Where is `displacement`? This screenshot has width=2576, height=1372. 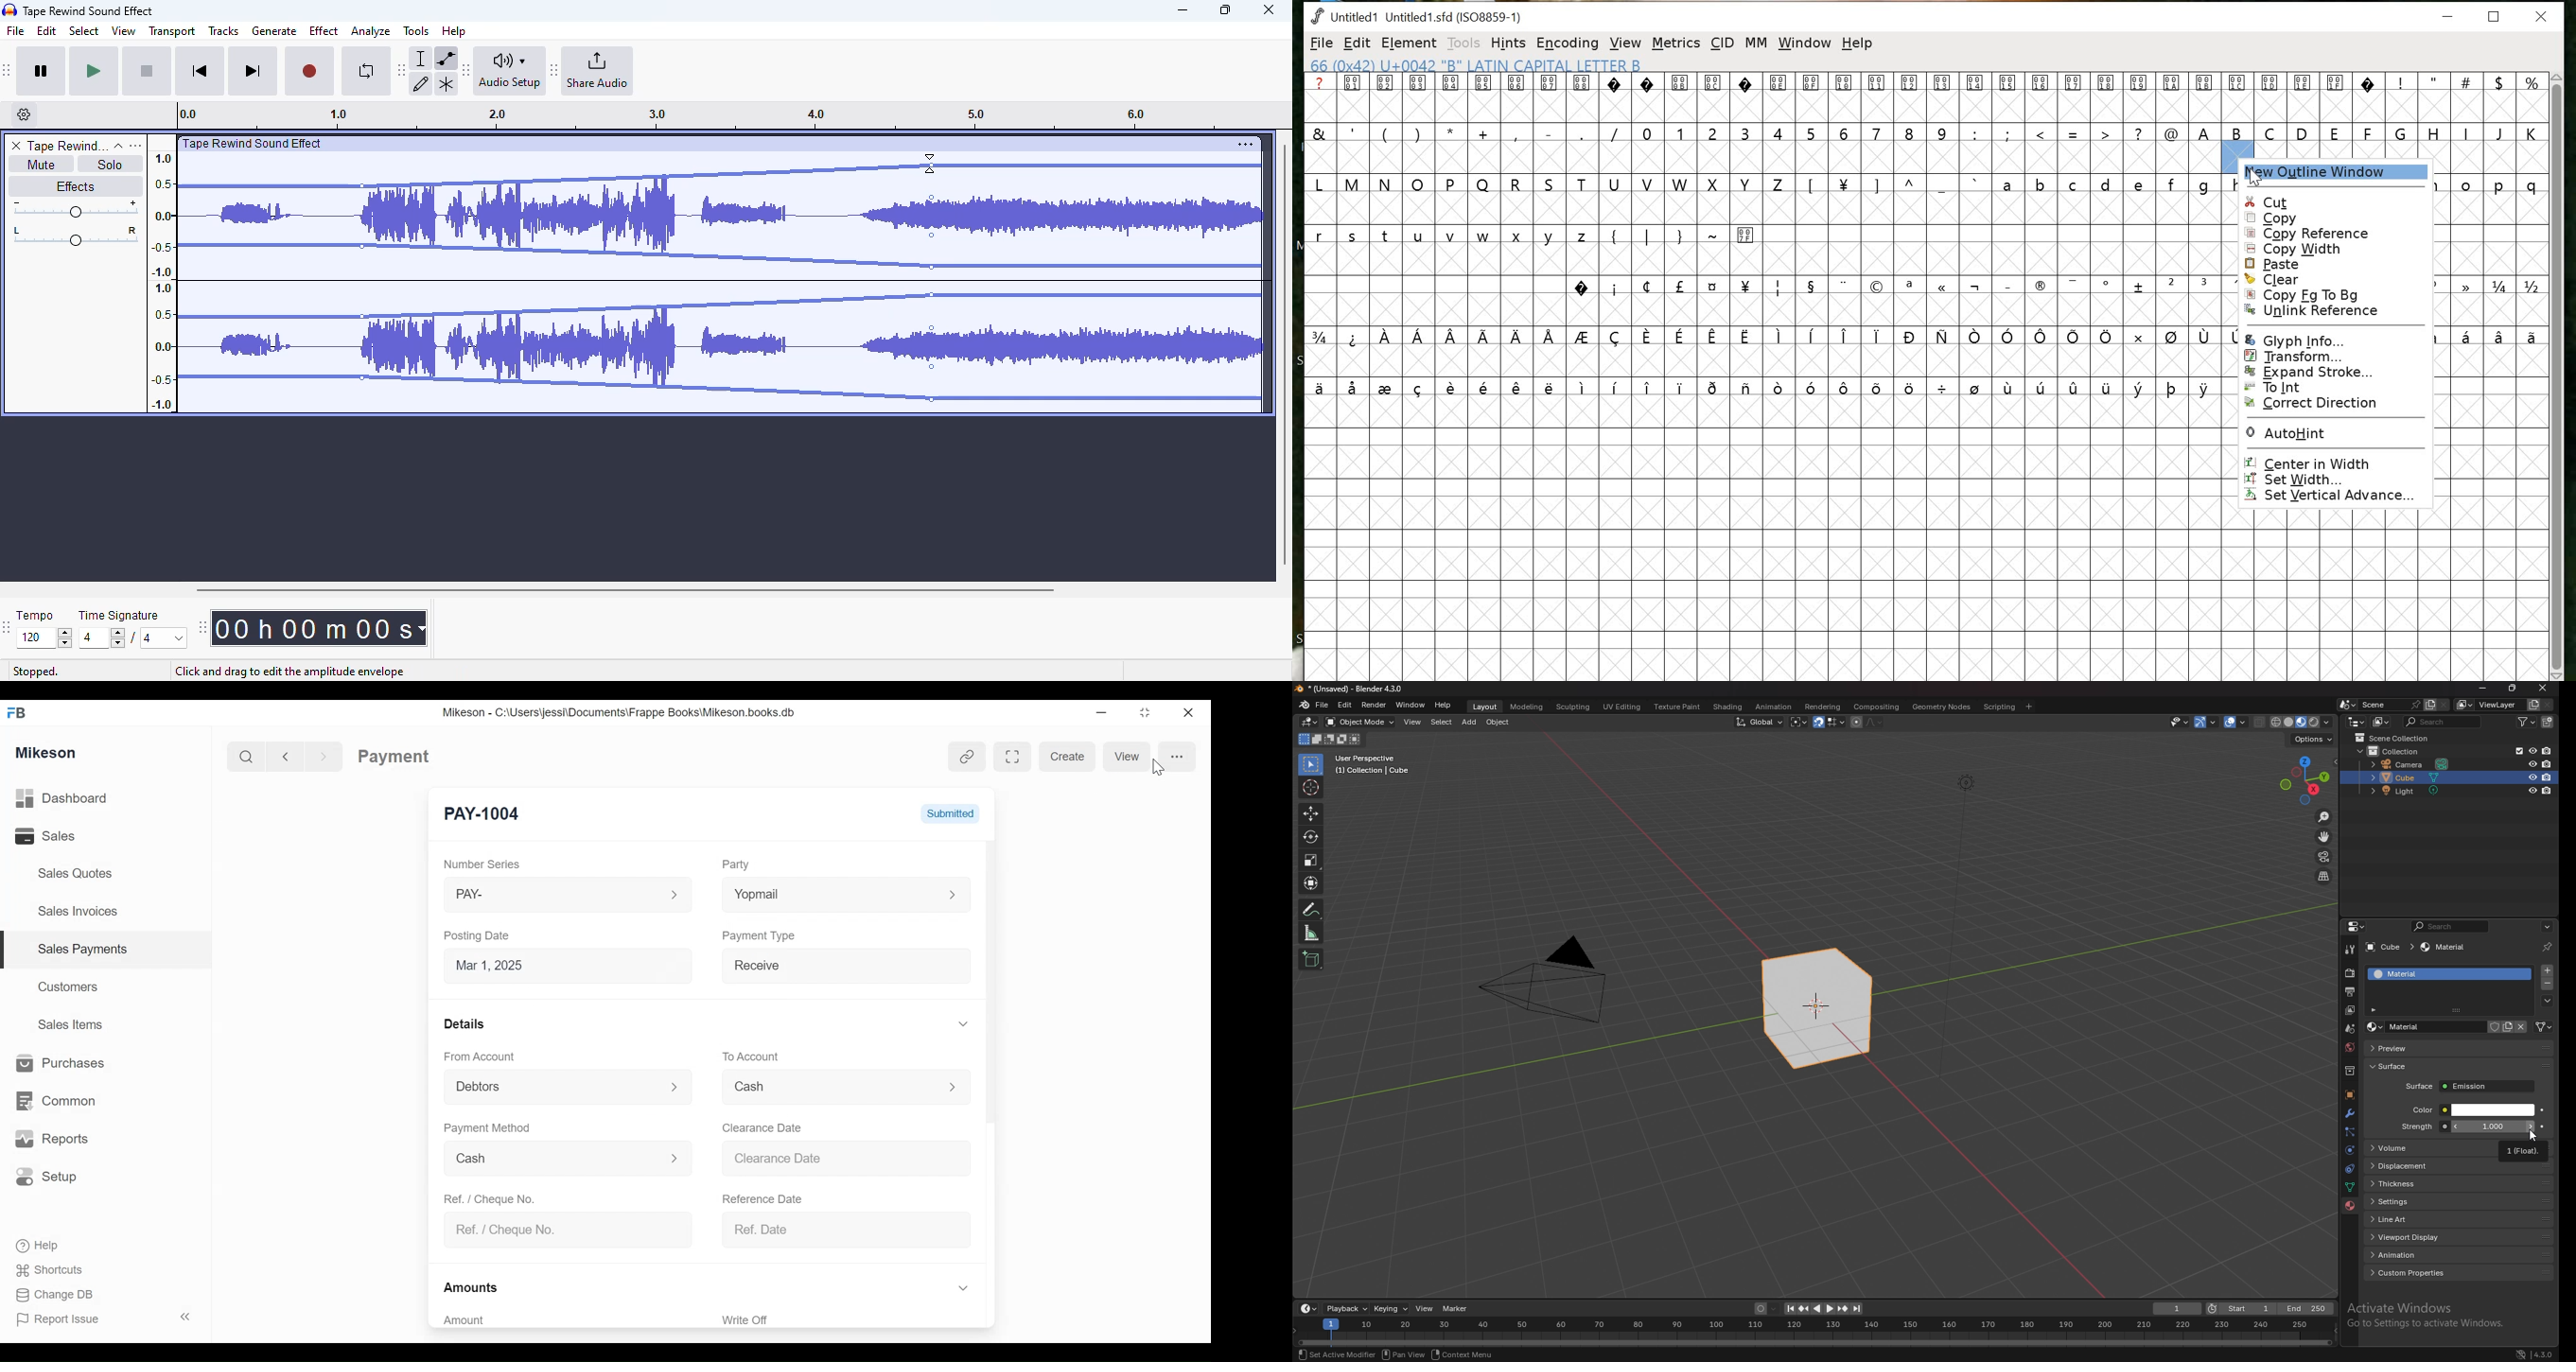
displacement is located at coordinates (2460, 1165).